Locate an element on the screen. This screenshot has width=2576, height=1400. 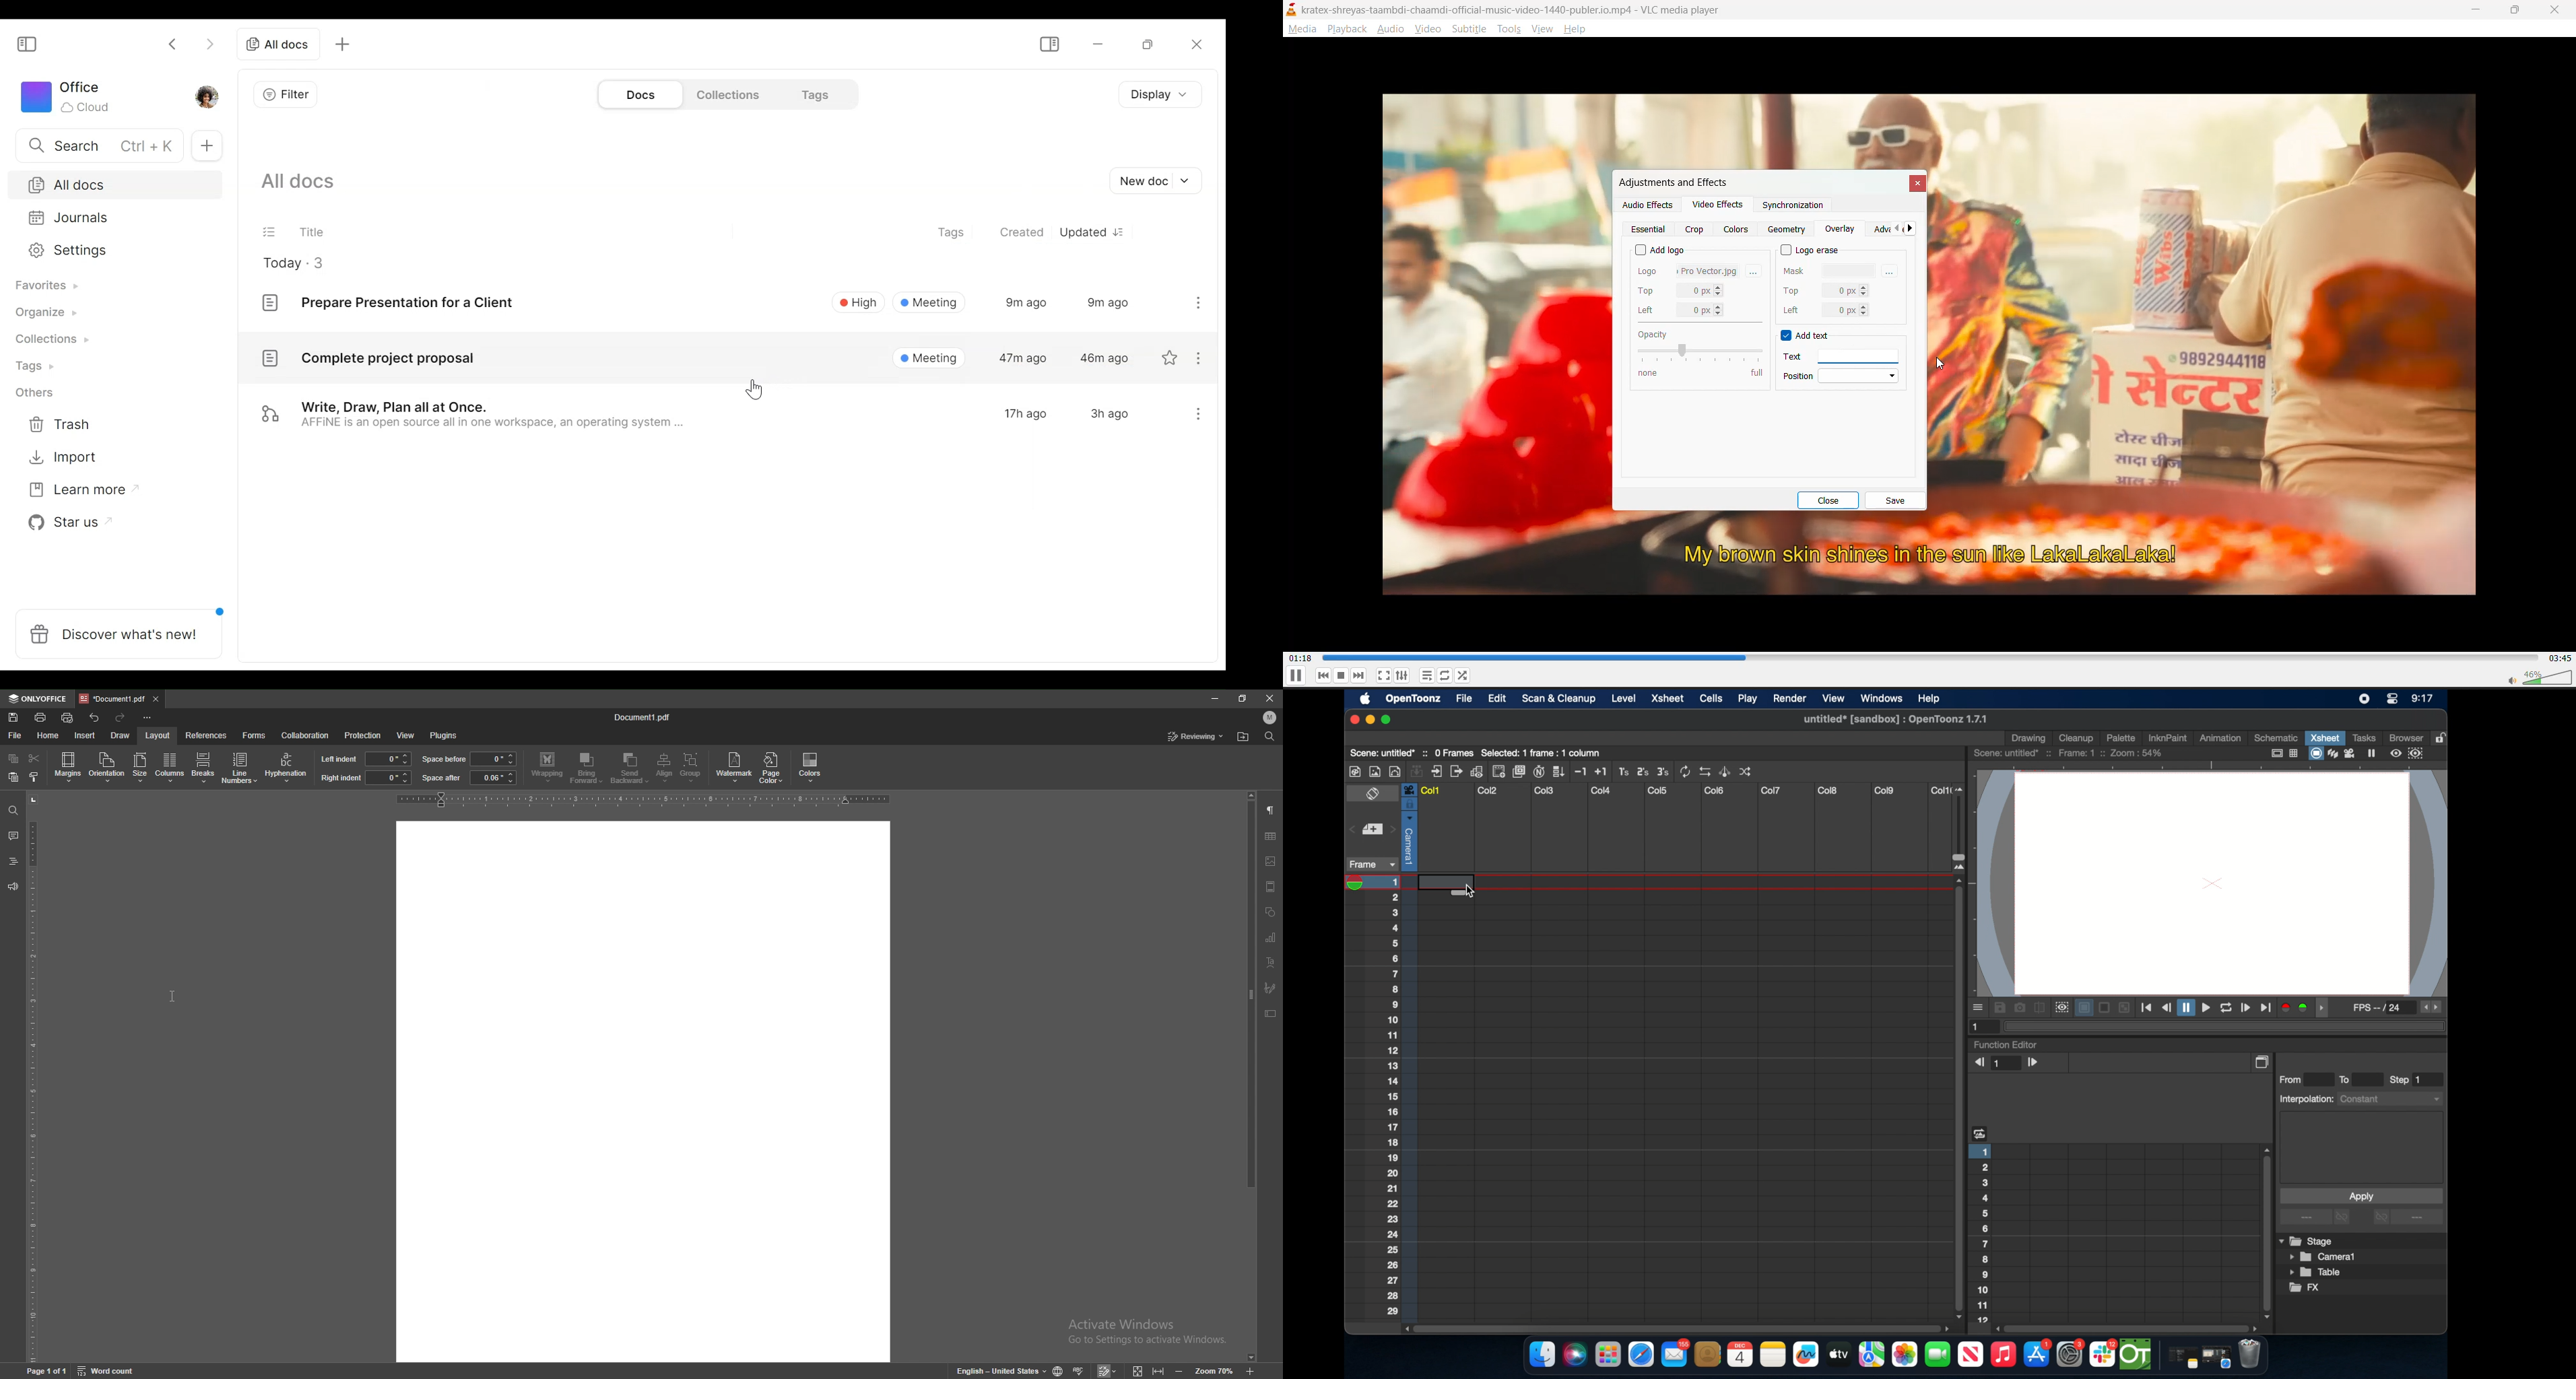
mail is located at coordinates (1675, 1353).